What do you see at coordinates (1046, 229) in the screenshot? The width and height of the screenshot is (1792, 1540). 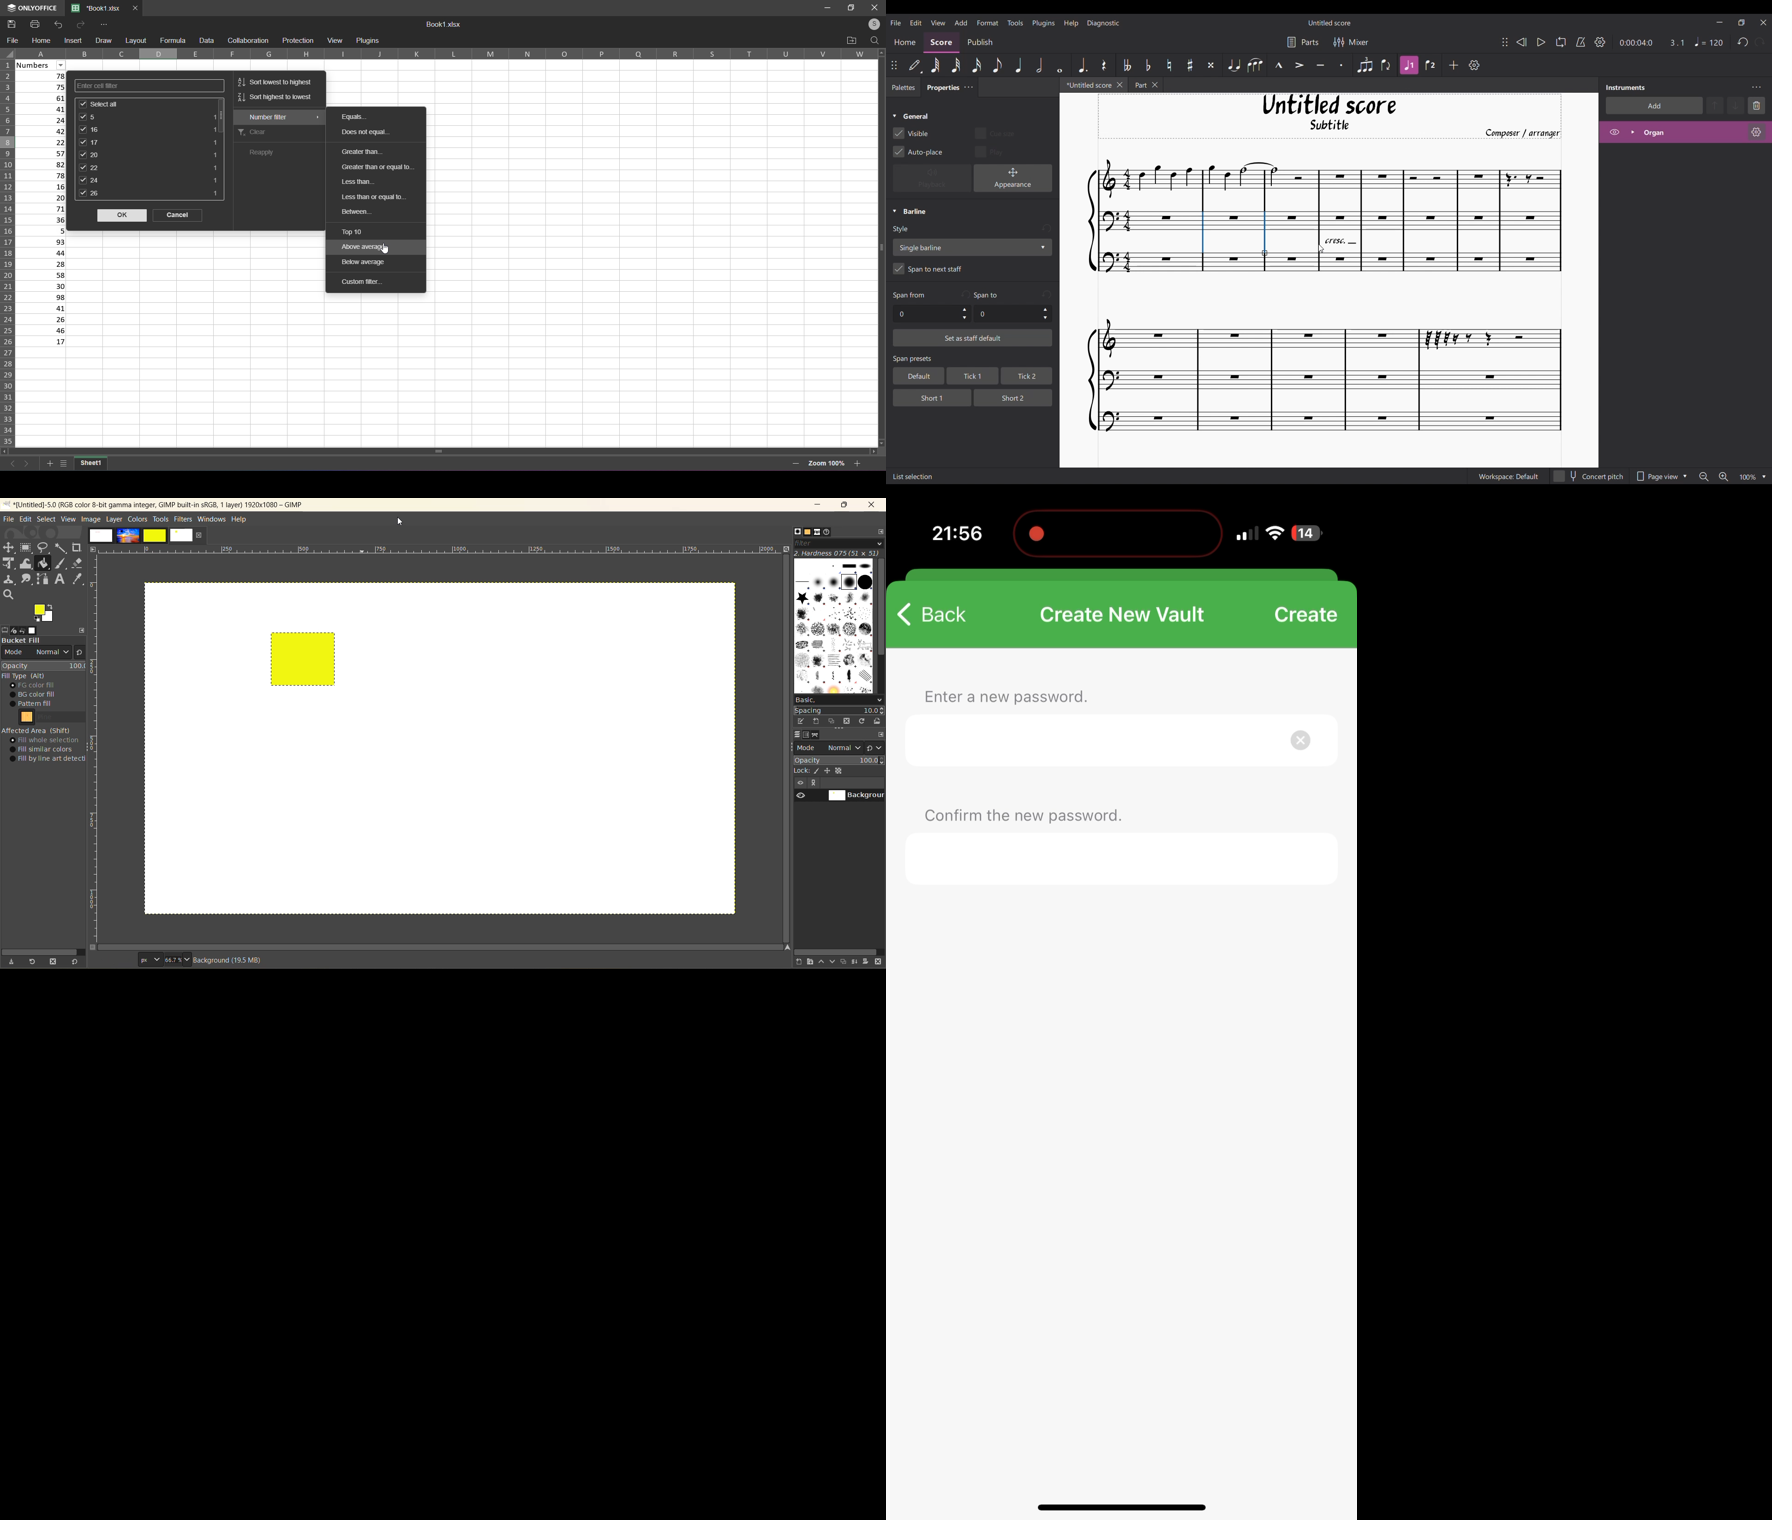 I see `Undo input made` at bounding box center [1046, 229].